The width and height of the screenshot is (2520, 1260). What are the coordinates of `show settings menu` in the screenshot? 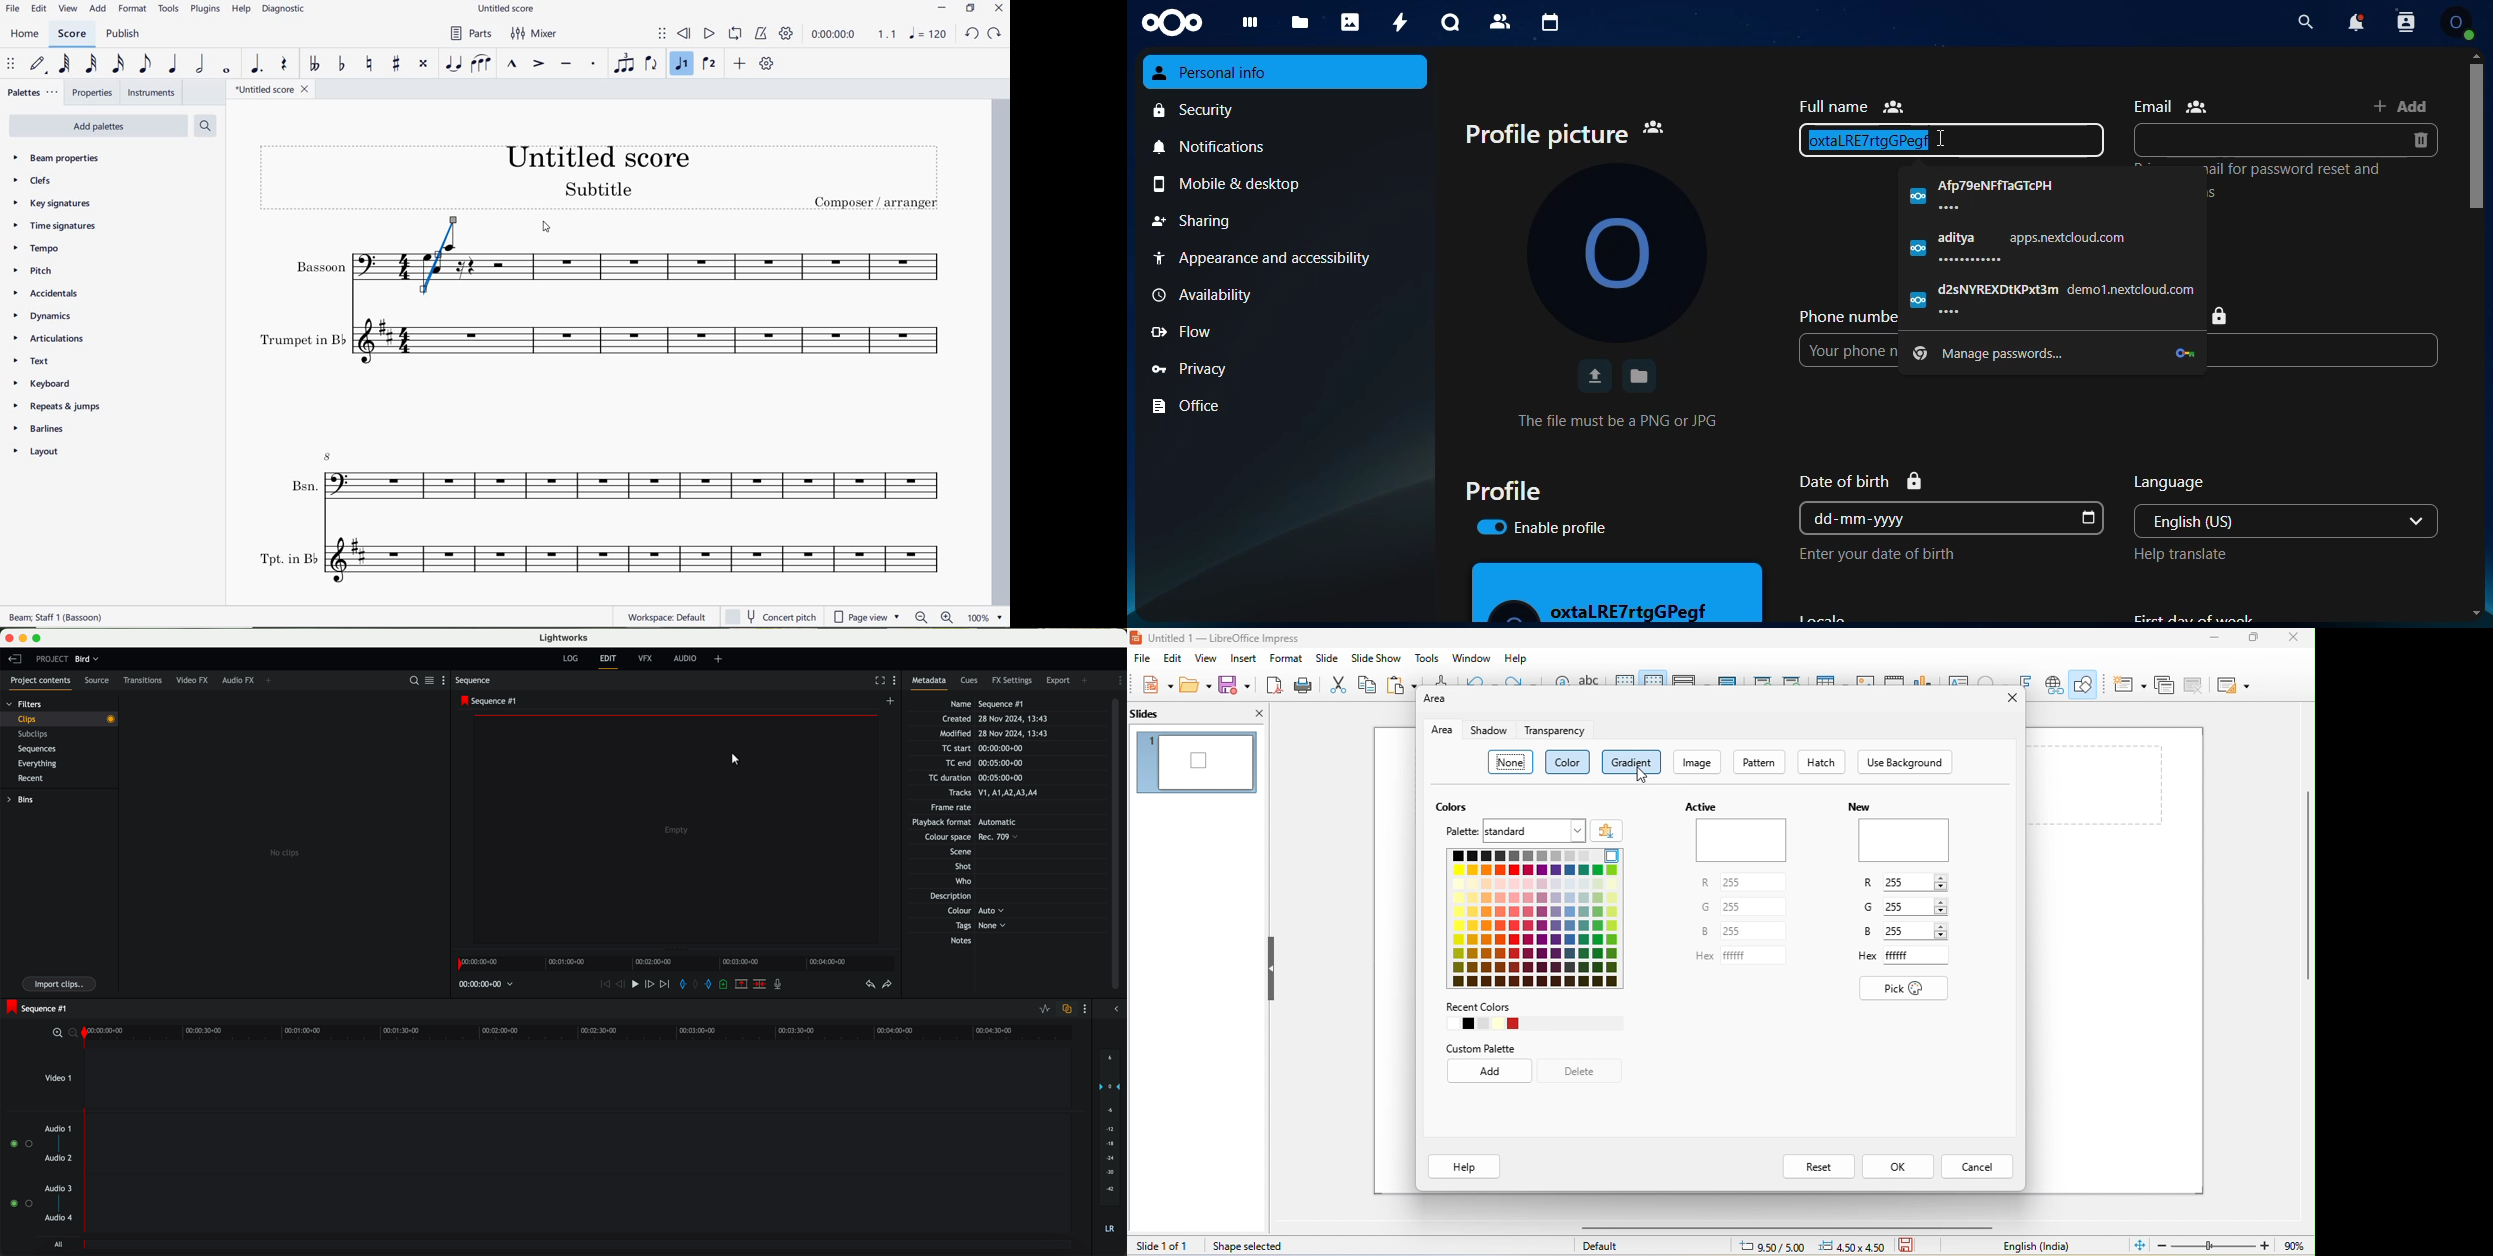 It's located at (1119, 680).